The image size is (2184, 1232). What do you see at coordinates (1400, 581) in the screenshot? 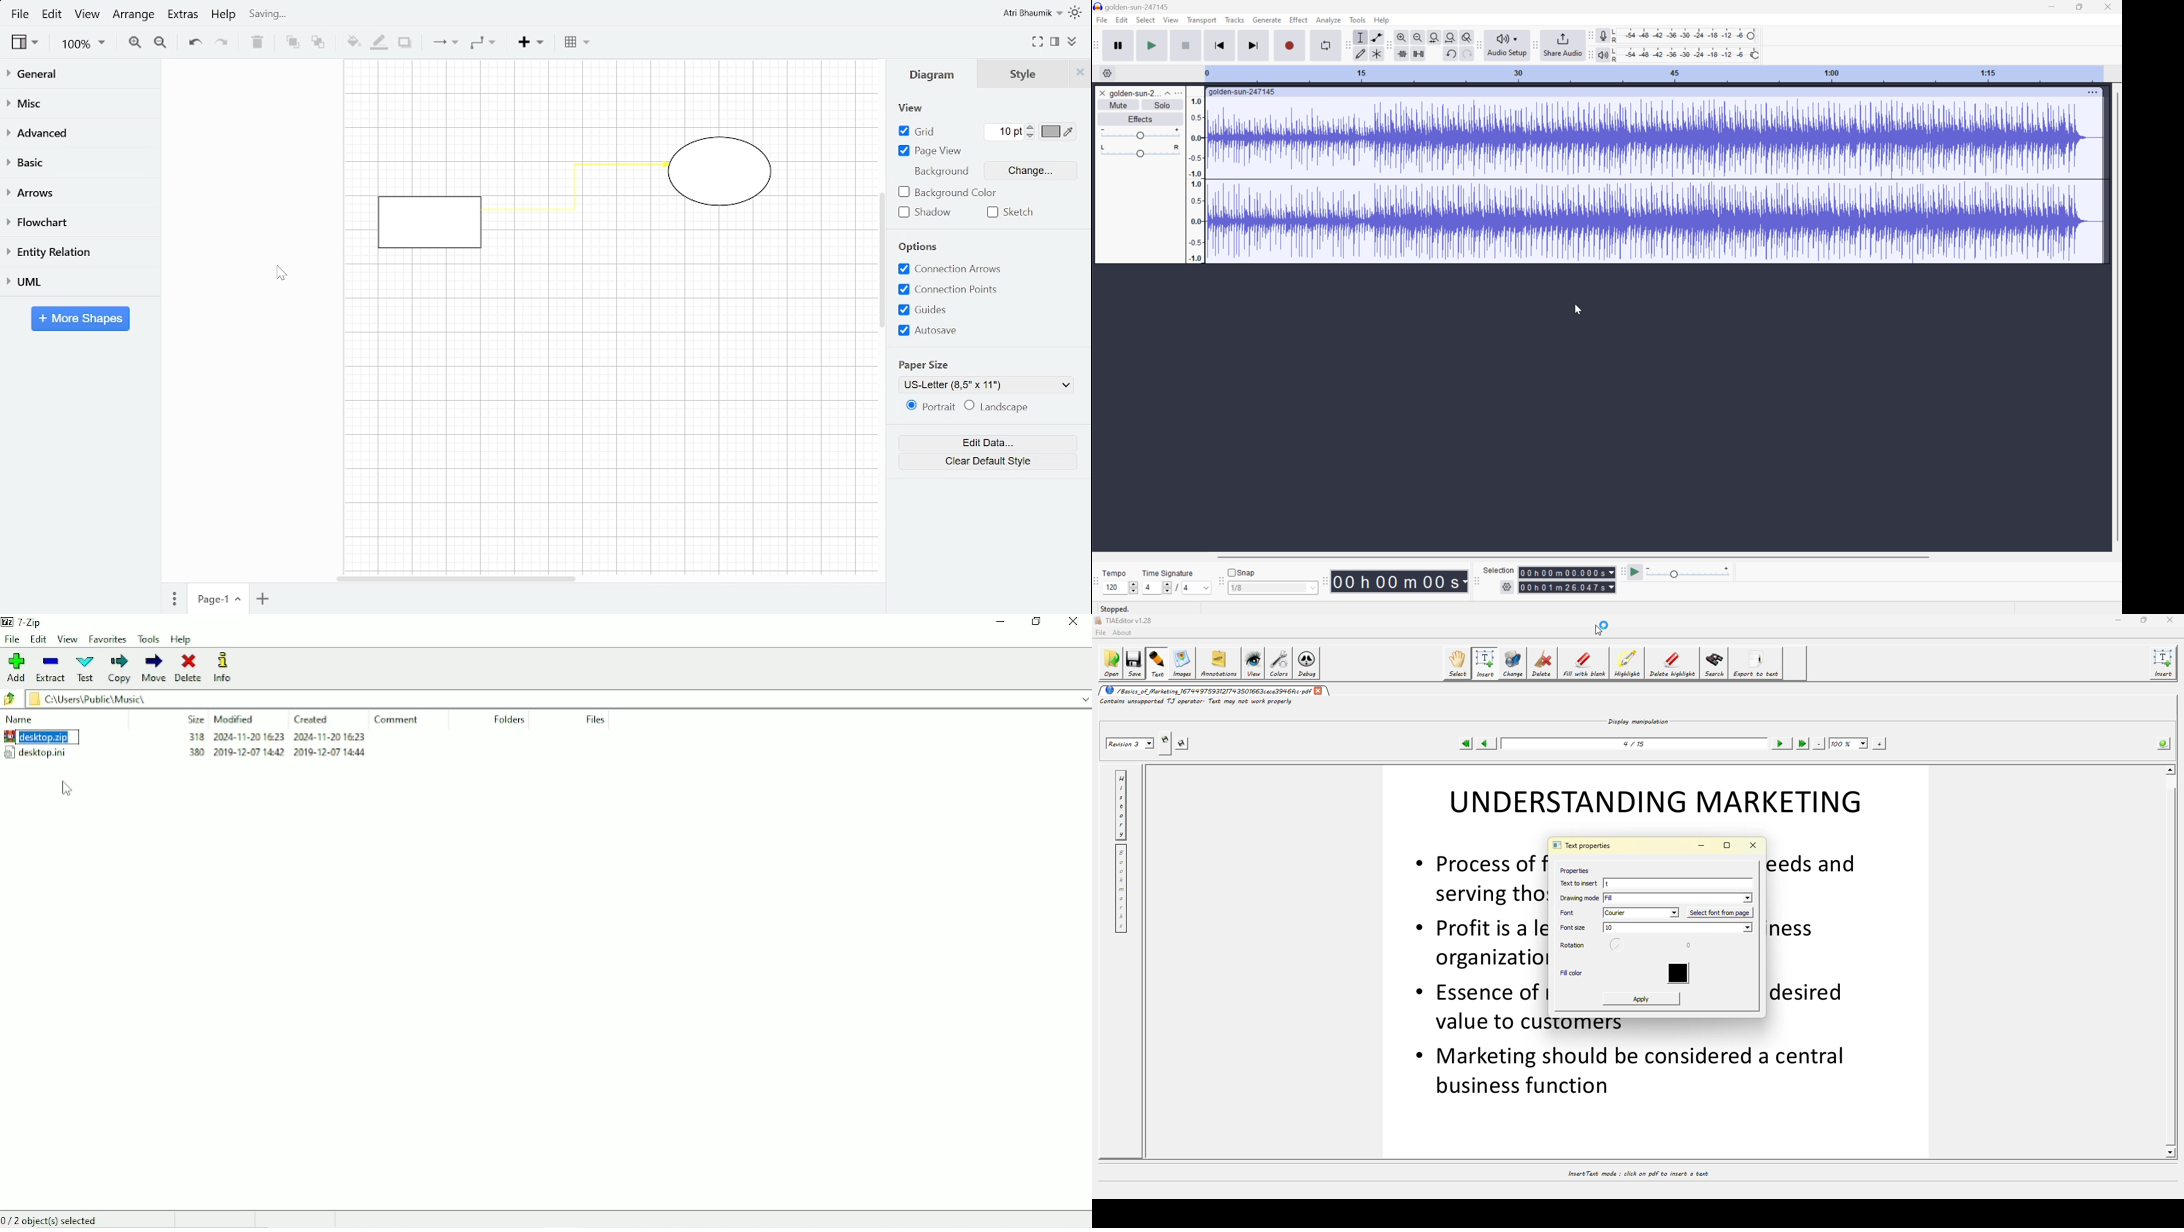
I see `Time` at bounding box center [1400, 581].